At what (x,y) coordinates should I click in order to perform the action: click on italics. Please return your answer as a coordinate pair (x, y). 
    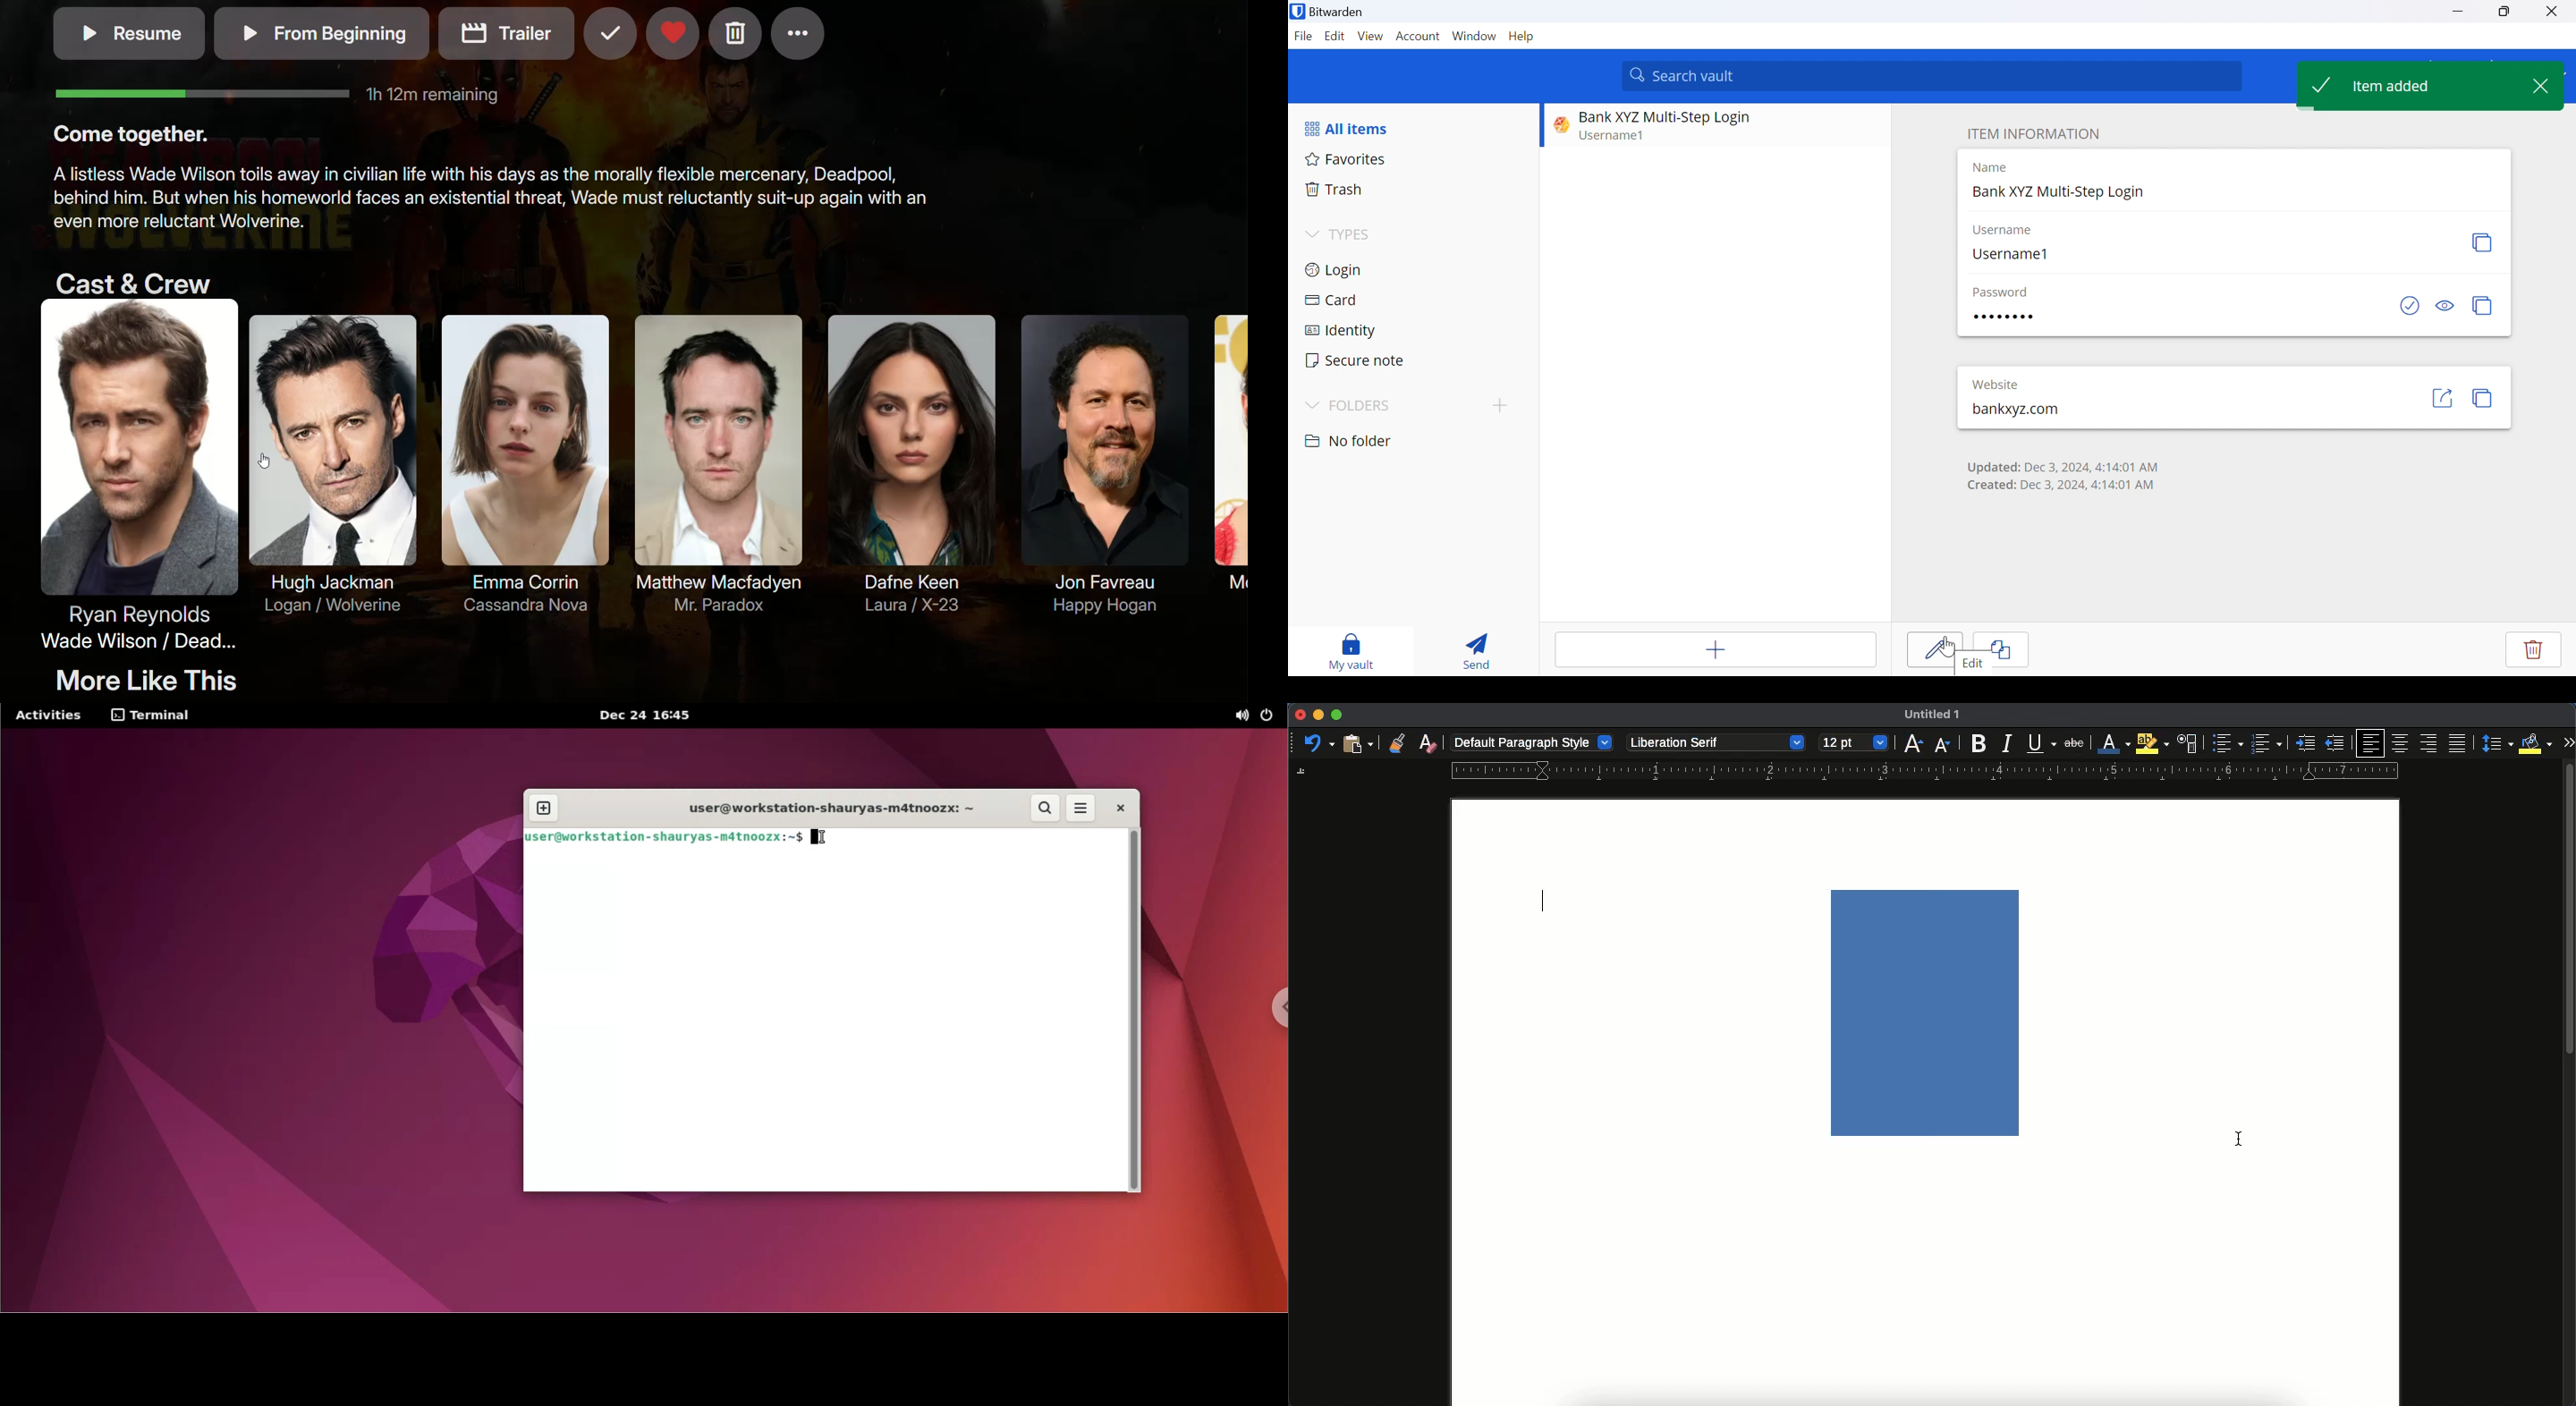
    Looking at the image, I should click on (2007, 744).